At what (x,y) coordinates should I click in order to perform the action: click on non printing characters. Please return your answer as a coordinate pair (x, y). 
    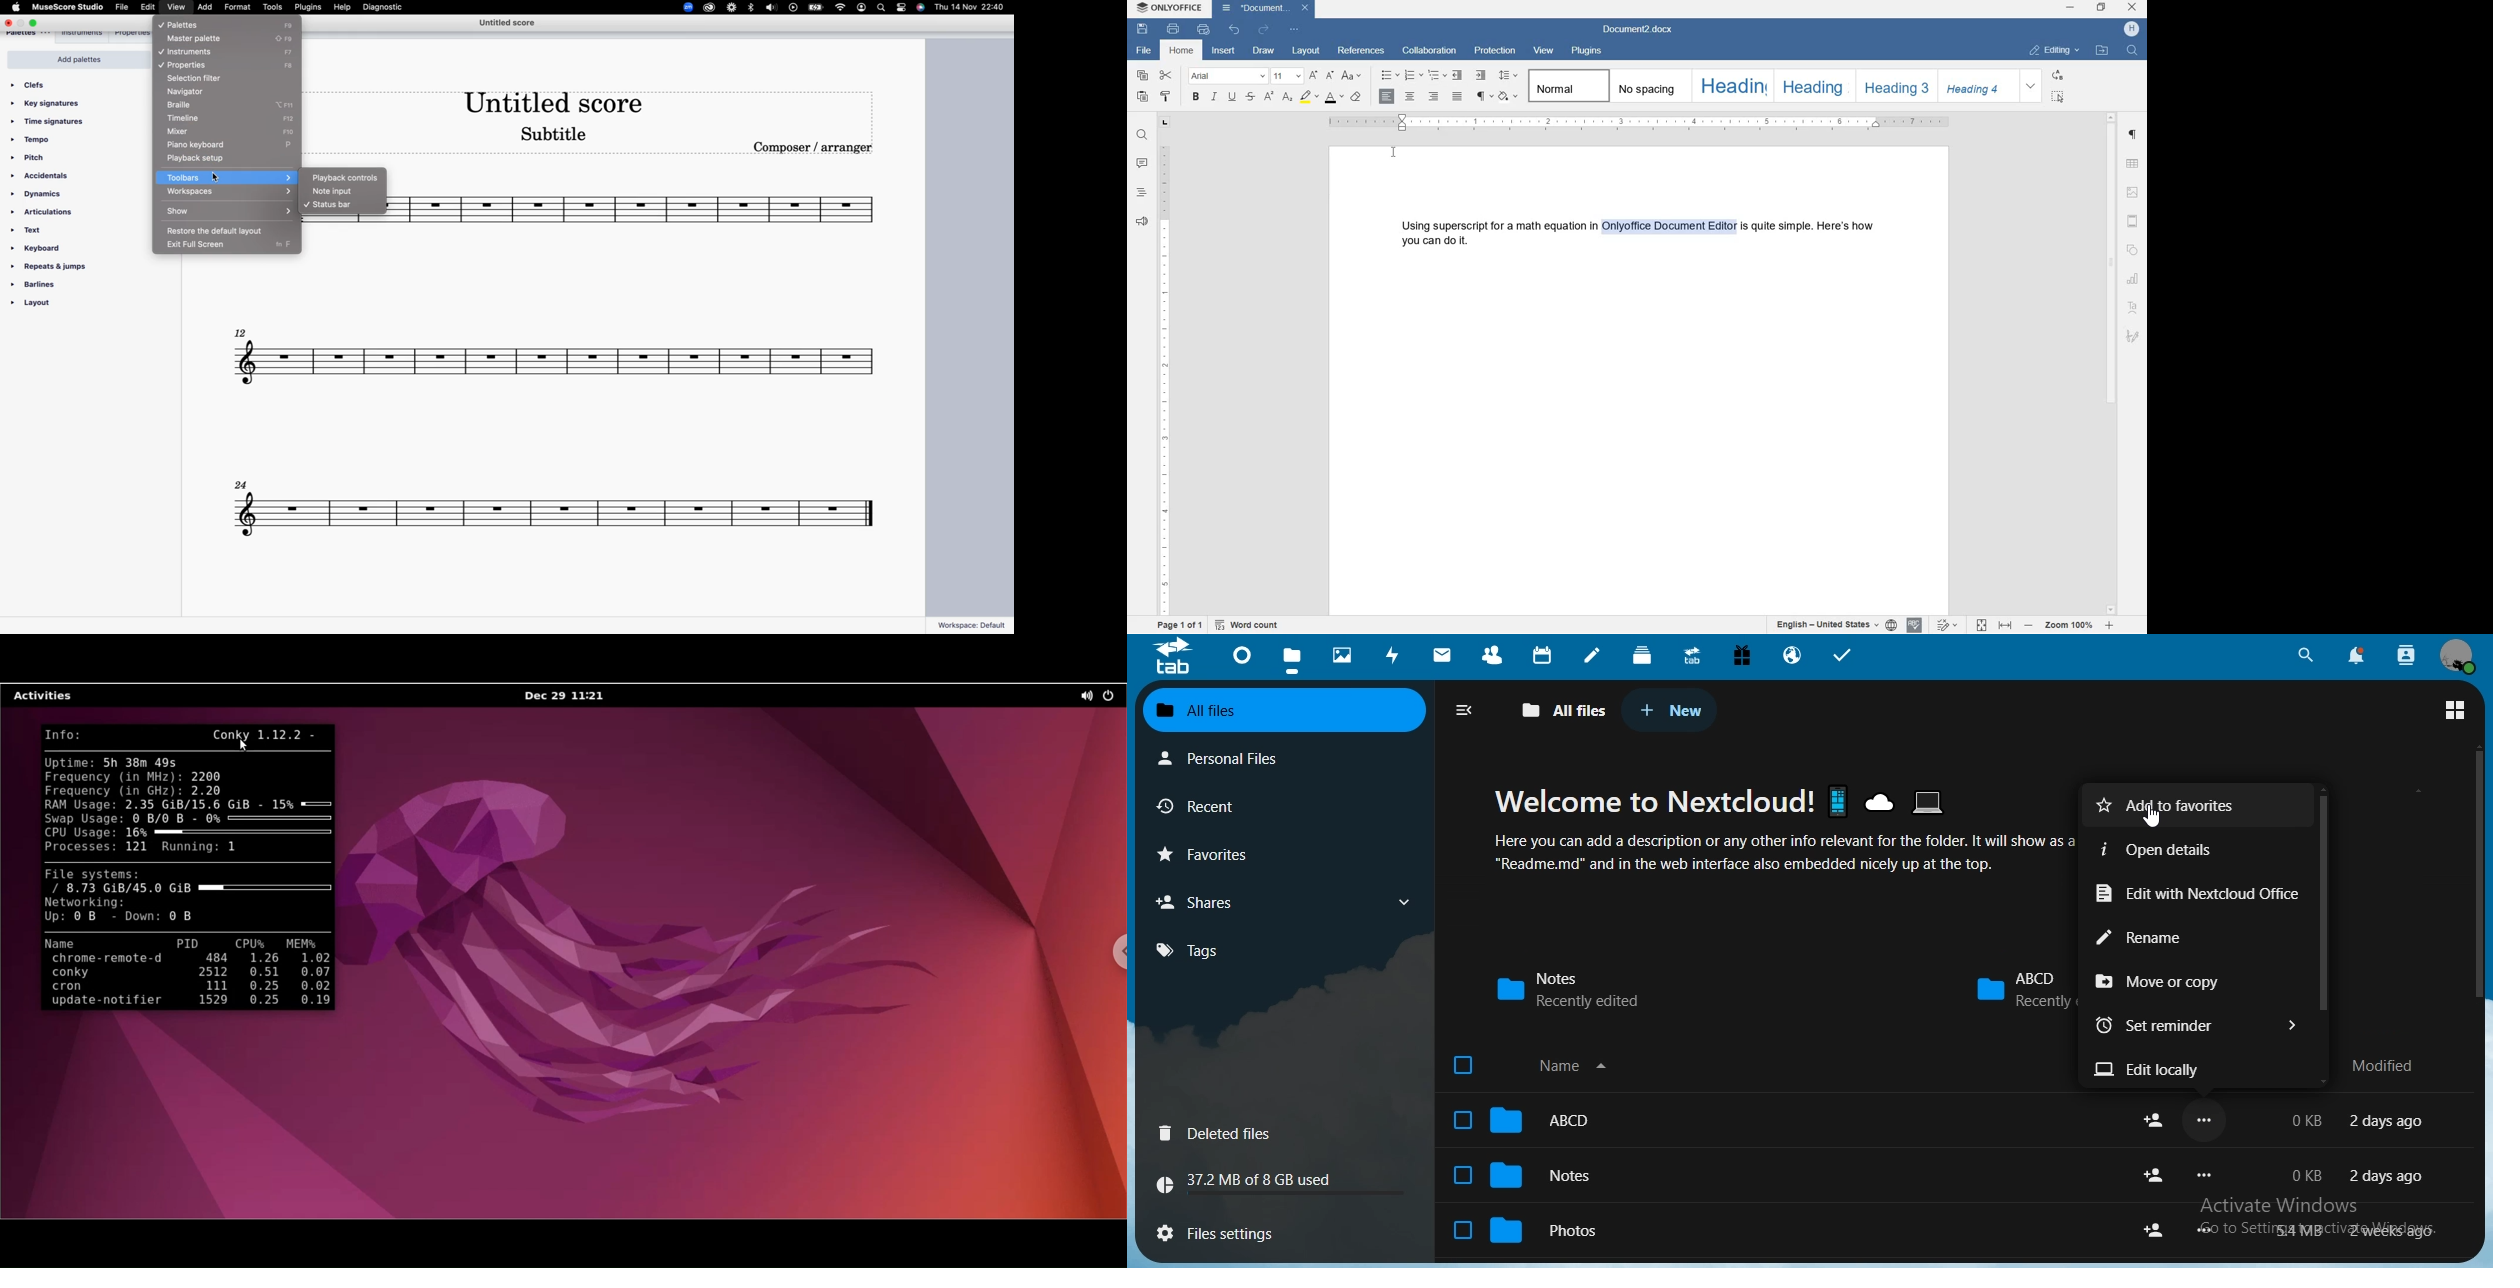
    Looking at the image, I should click on (1483, 97).